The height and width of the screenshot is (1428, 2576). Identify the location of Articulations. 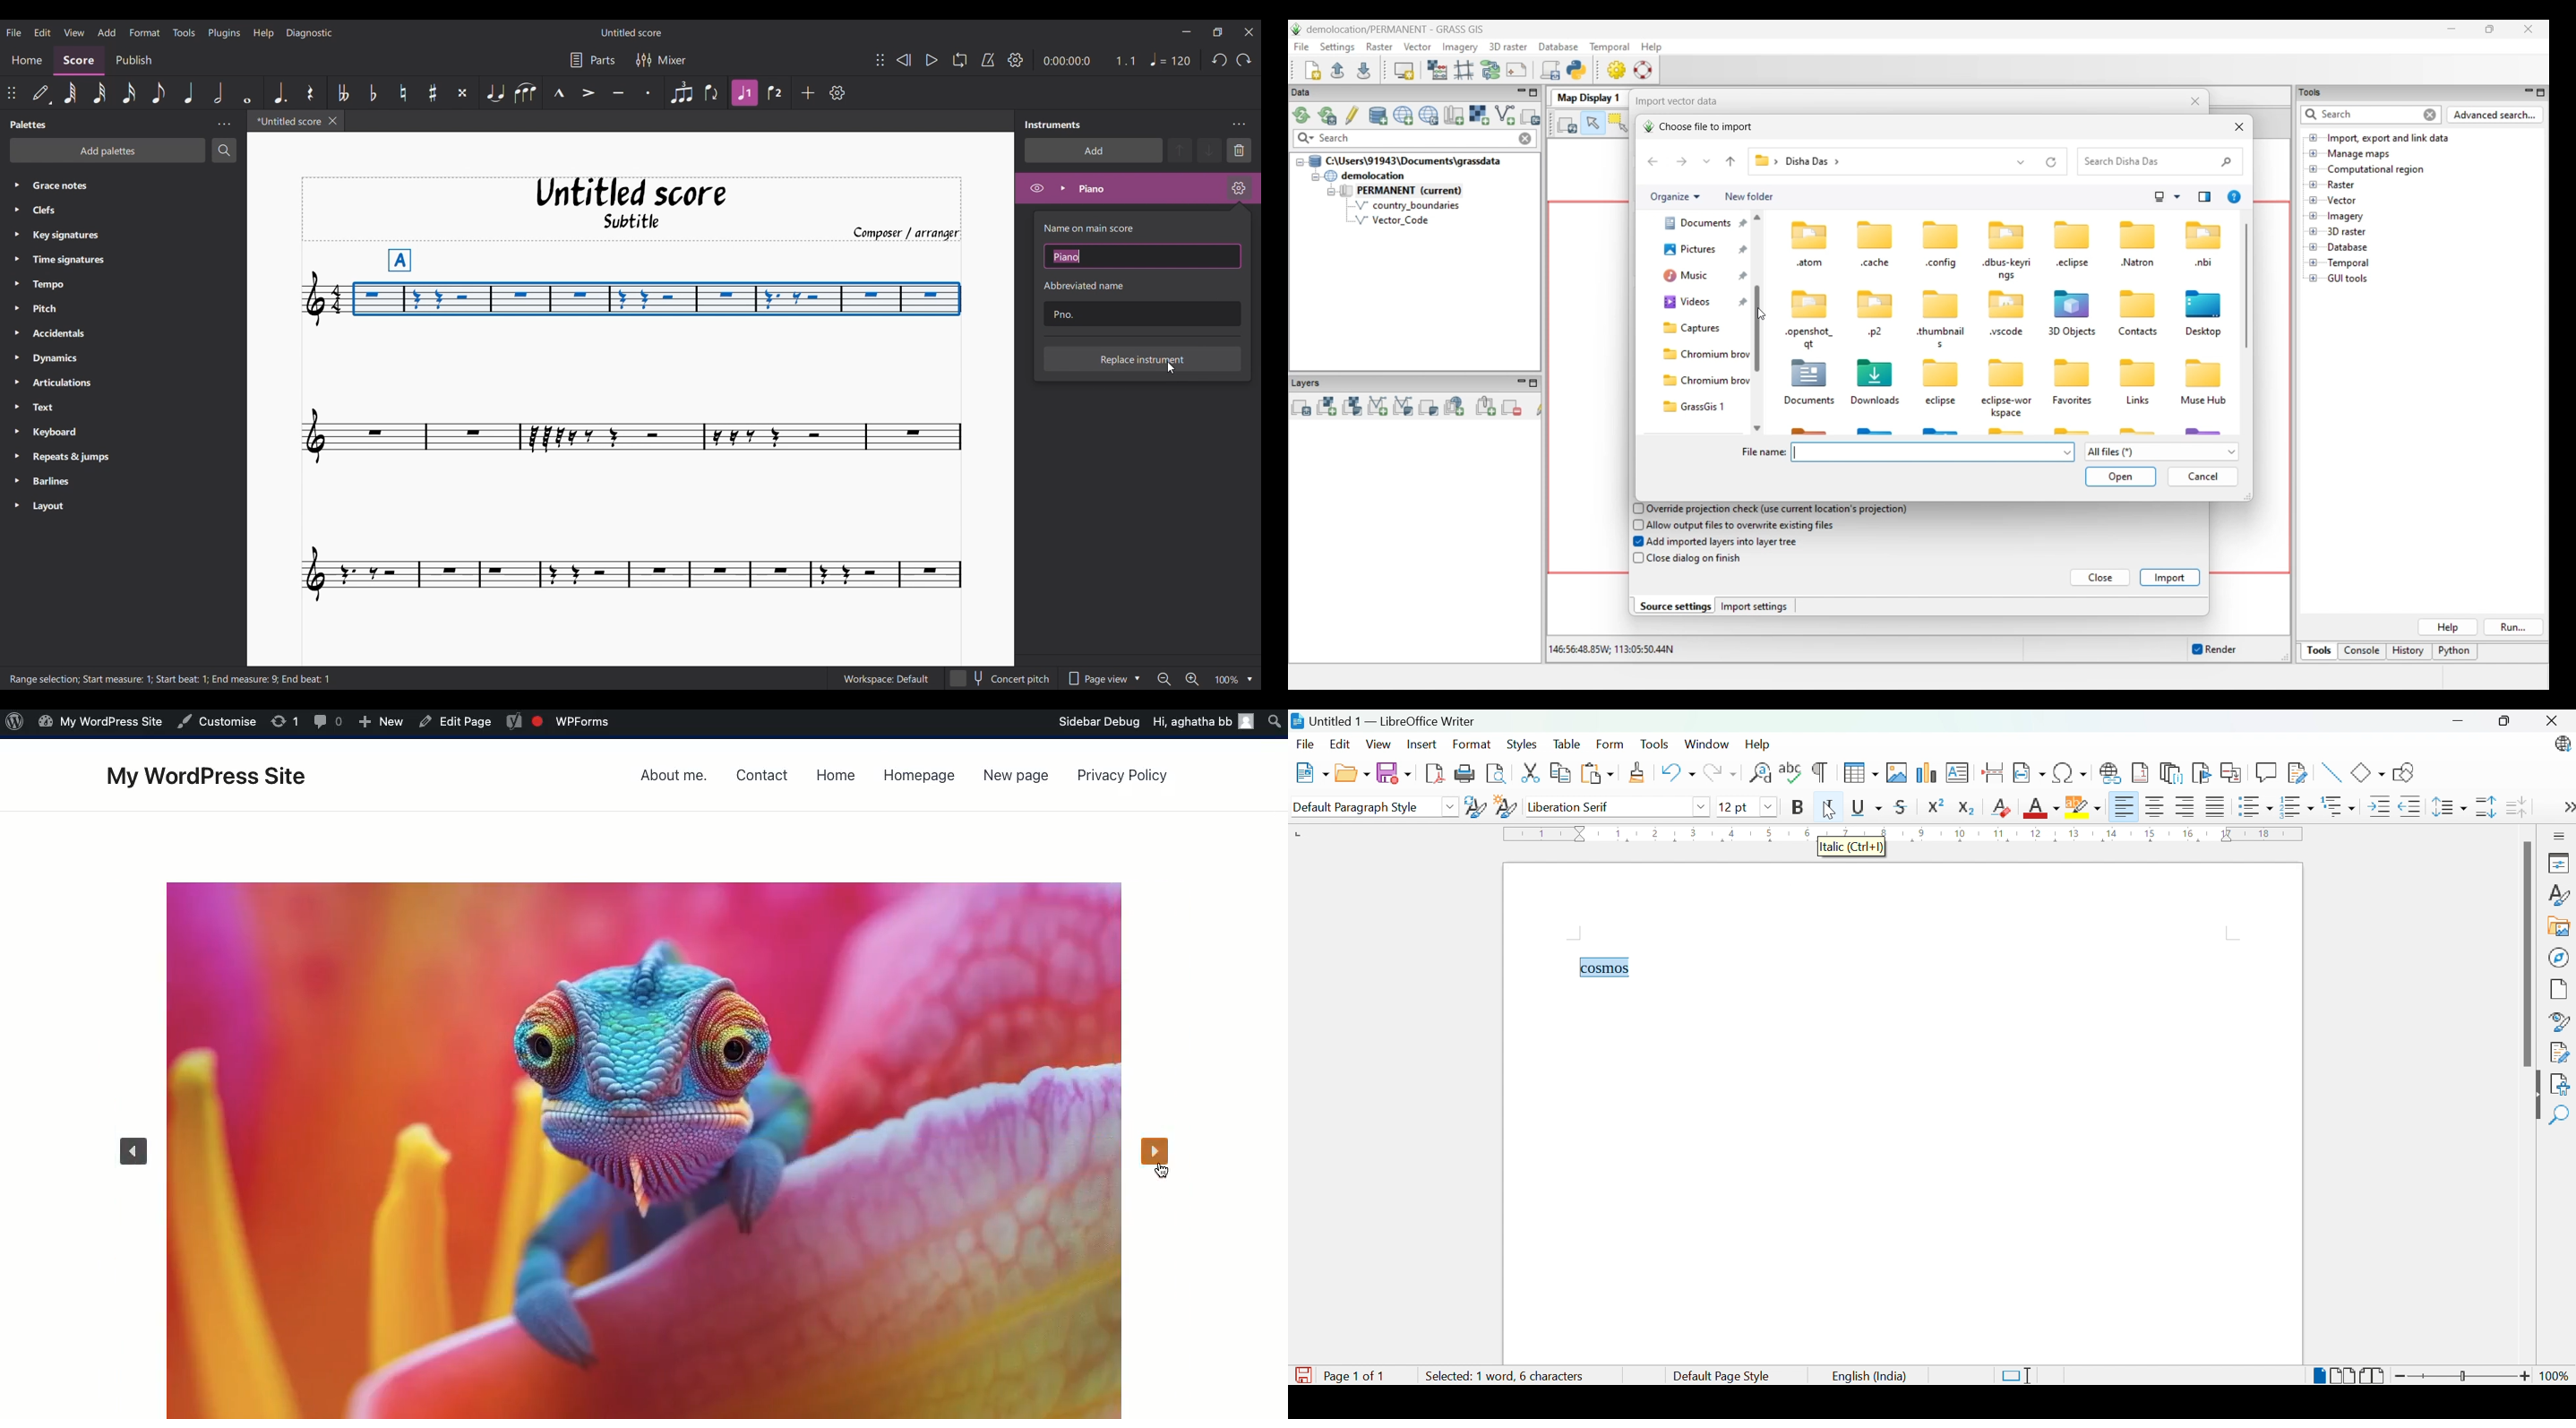
(74, 383).